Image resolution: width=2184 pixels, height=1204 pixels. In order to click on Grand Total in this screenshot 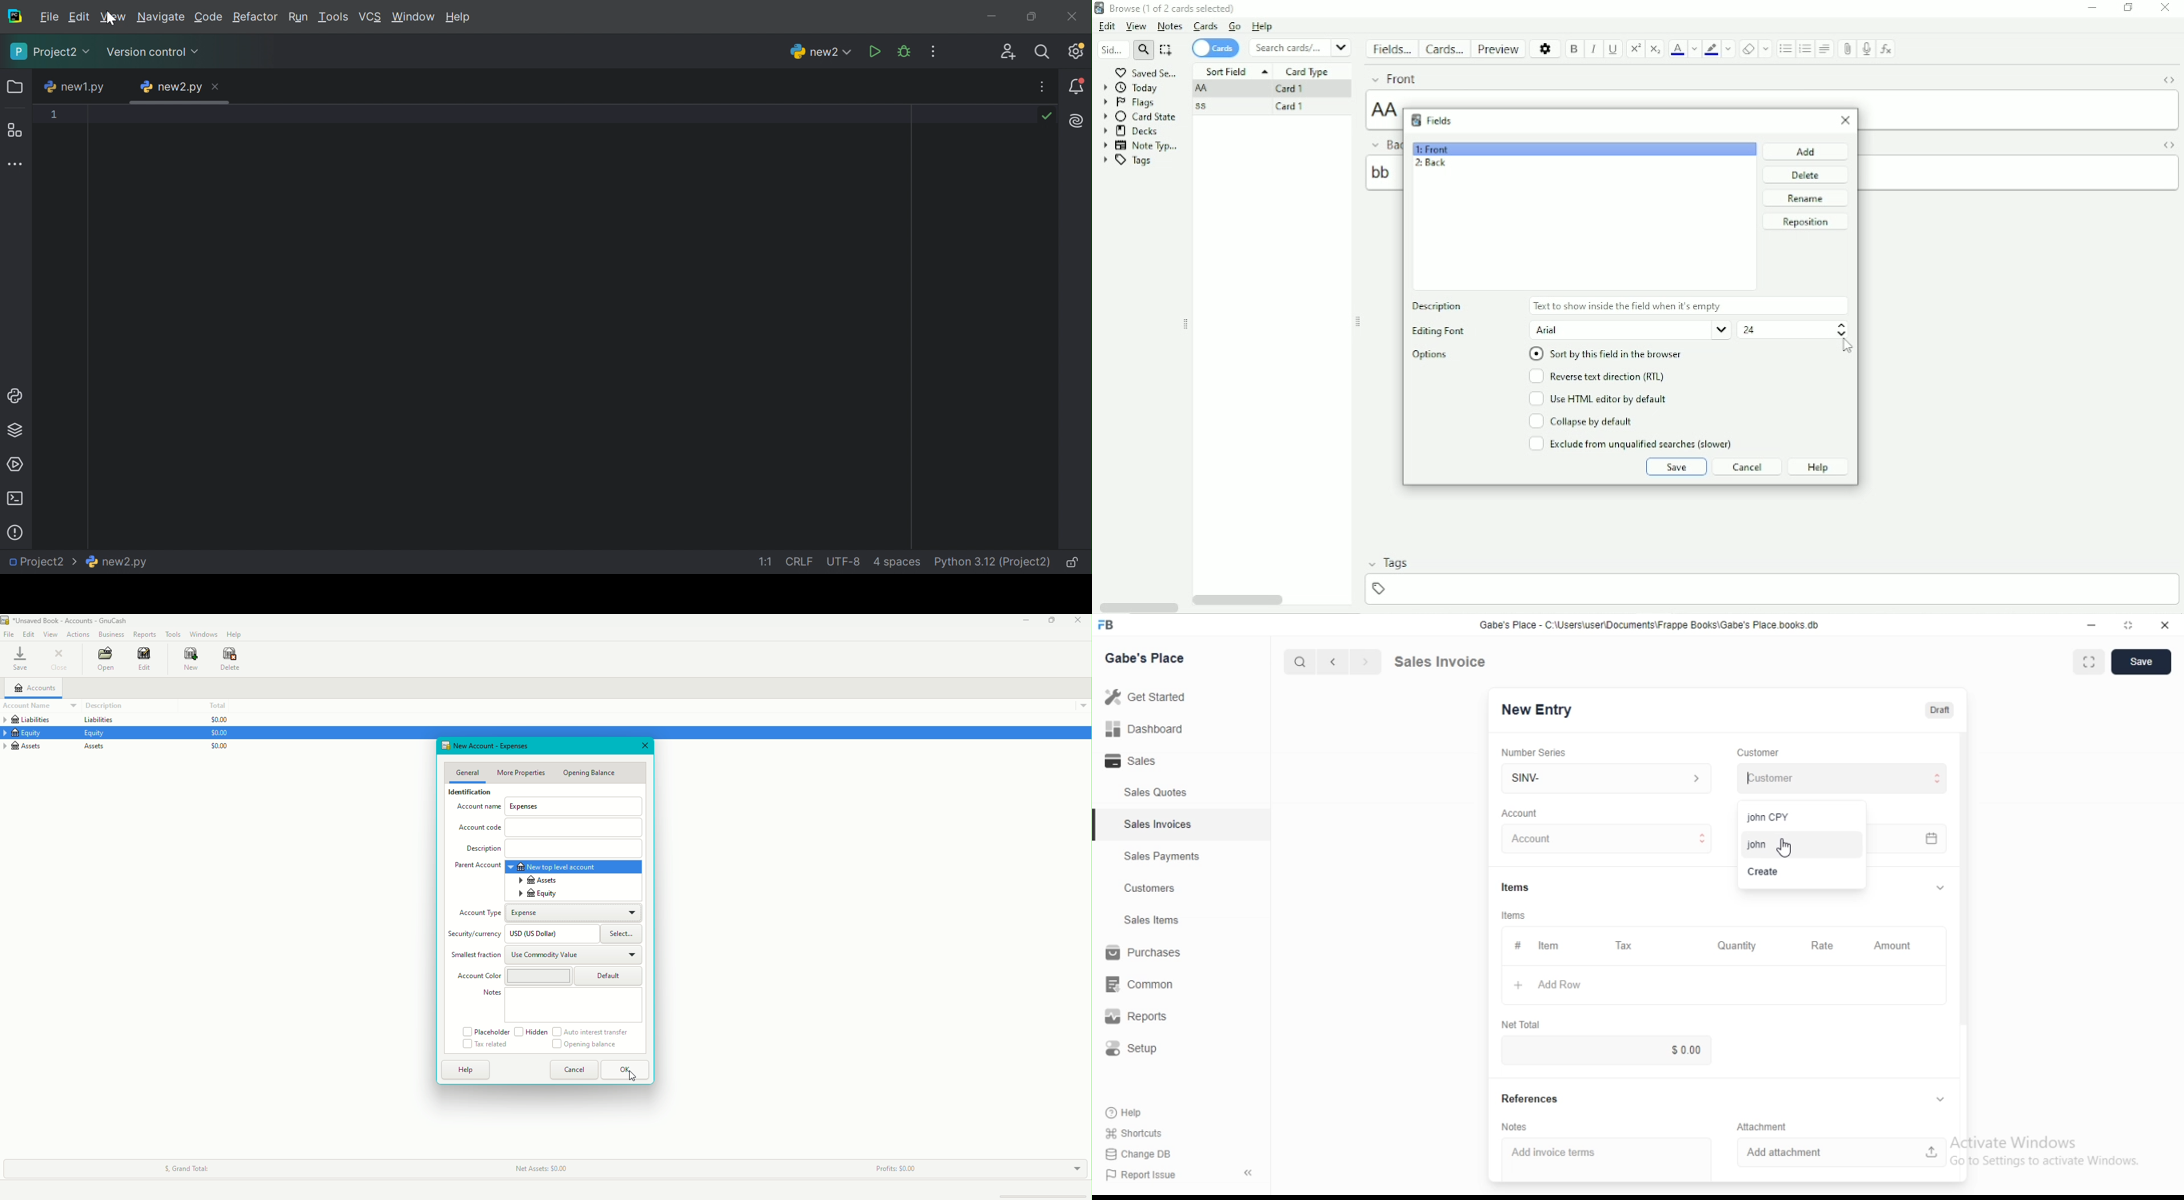, I will do `click(186, 1167)`.